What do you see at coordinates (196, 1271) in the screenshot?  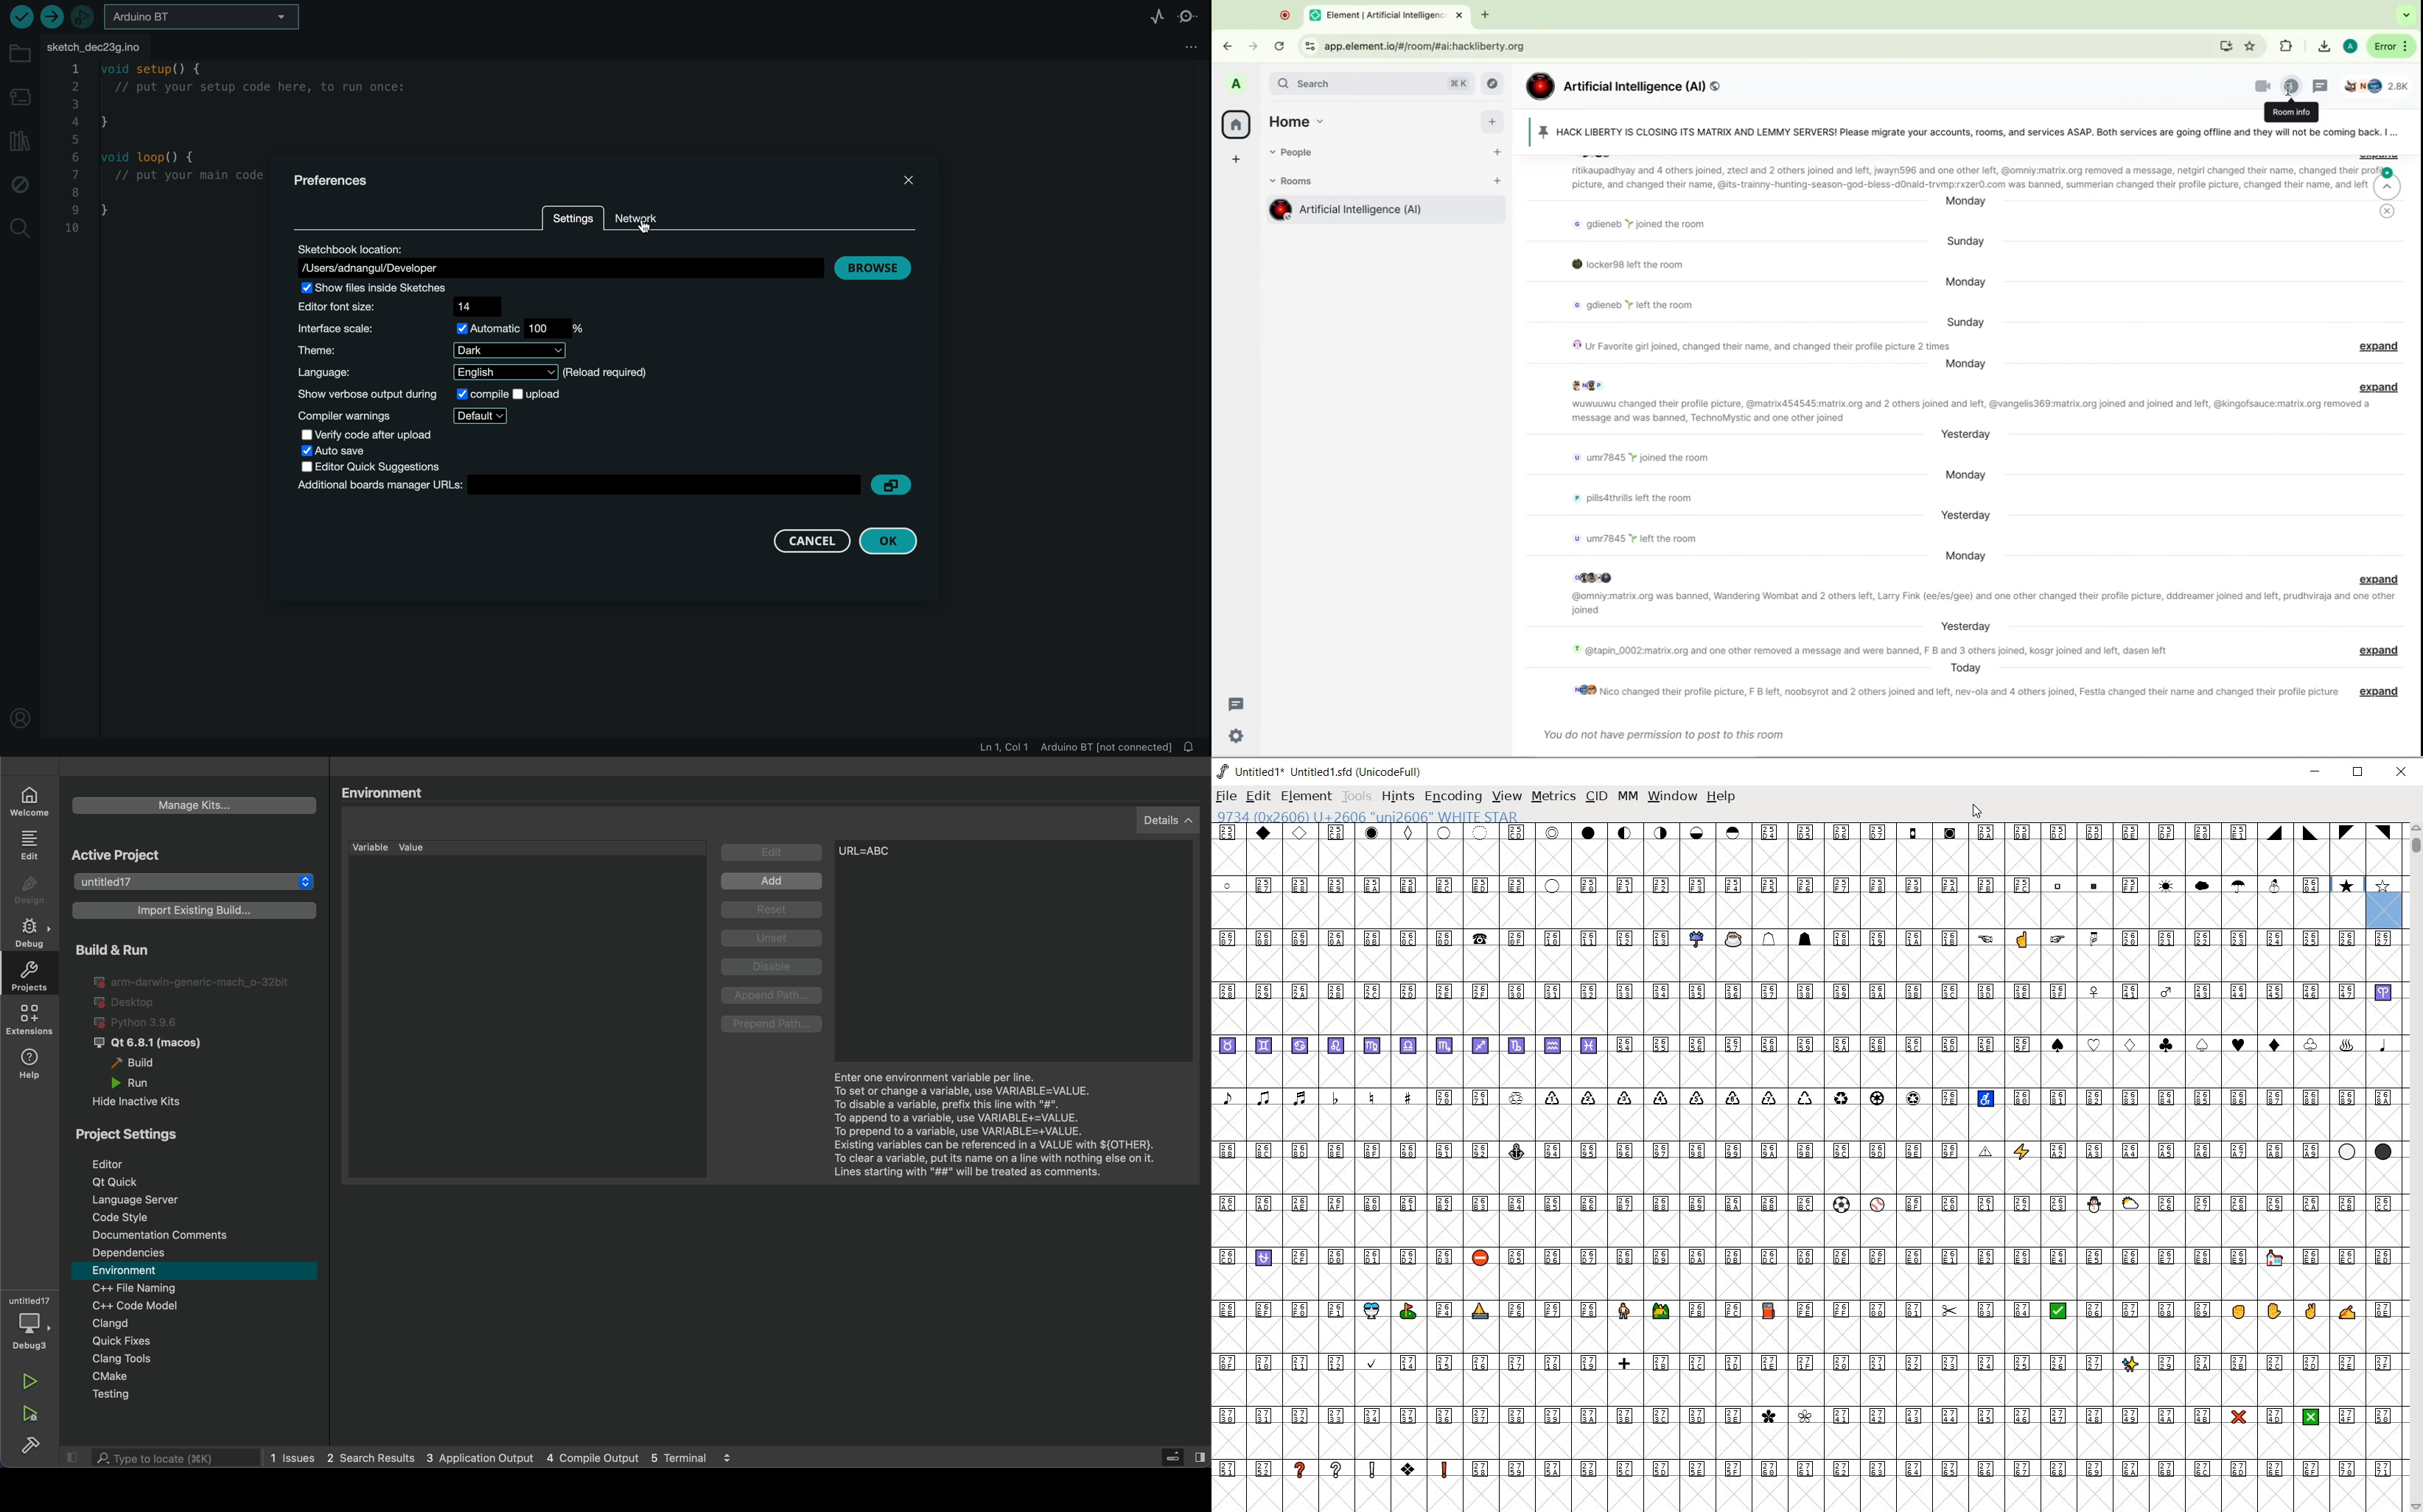 I see `environment` at bounding box center [196, 1271].